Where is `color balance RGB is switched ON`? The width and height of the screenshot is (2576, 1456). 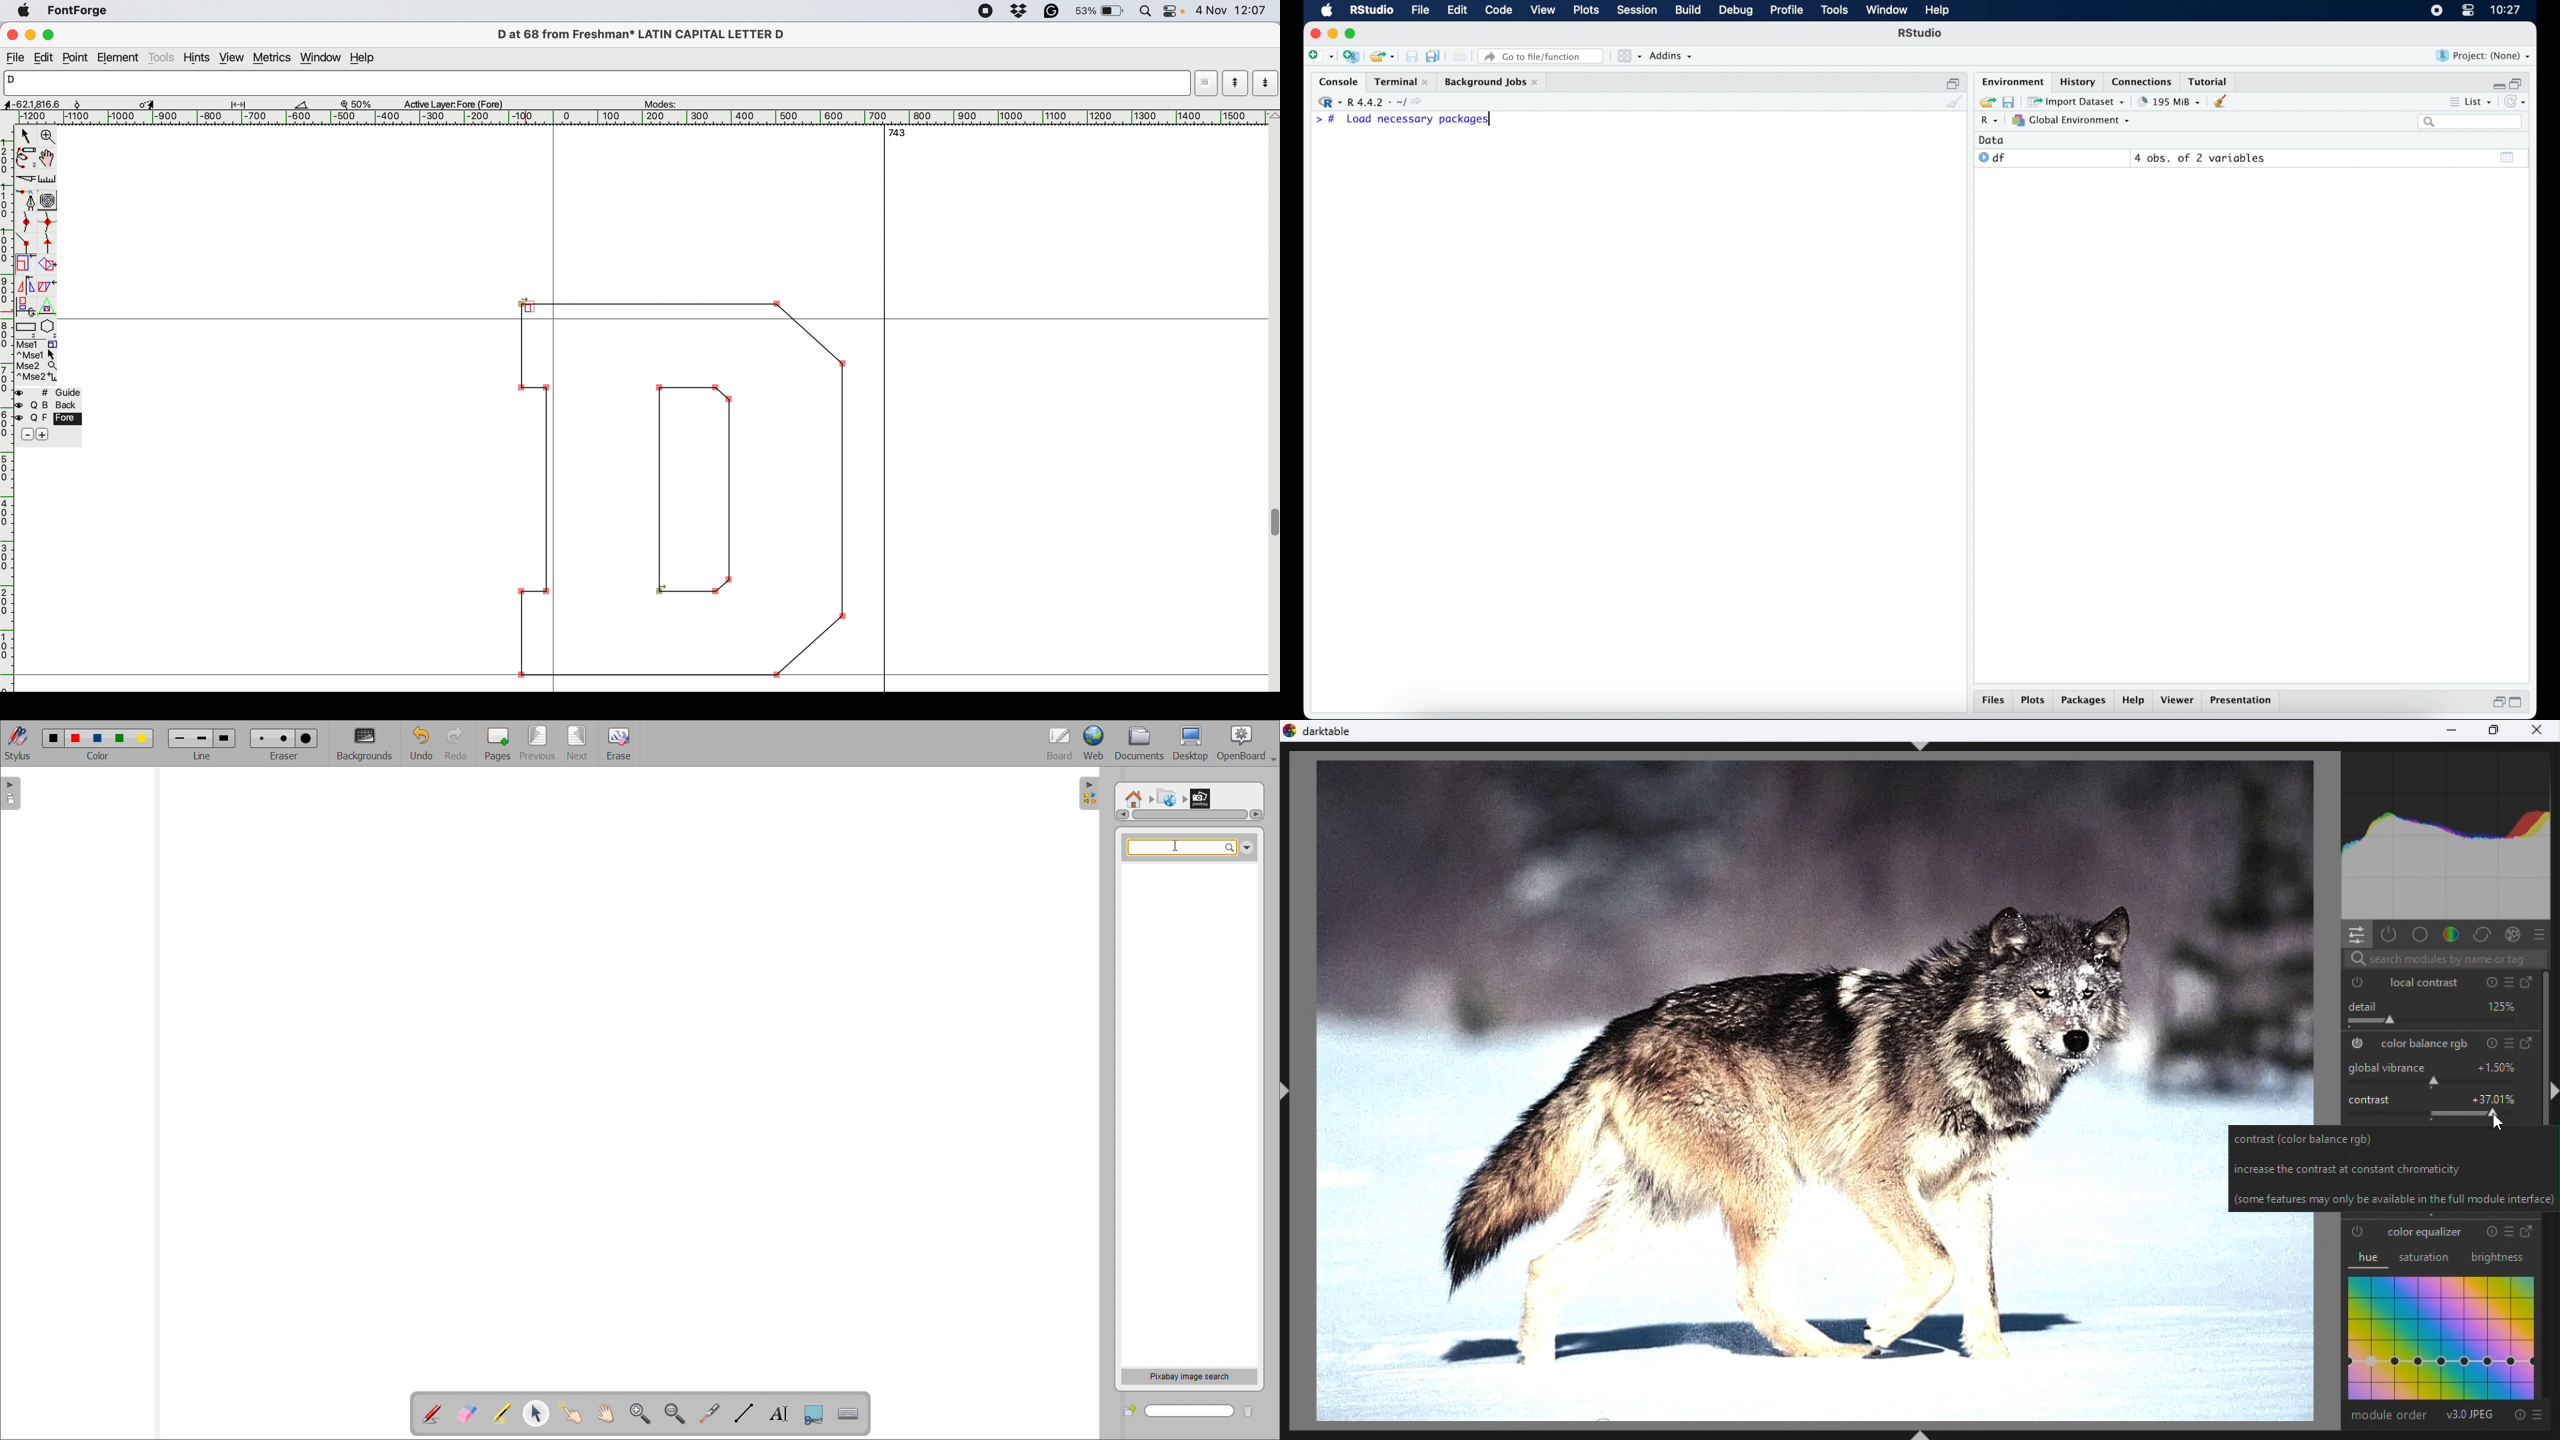 color balance RGB is switched ON is located at coordinates (2358, 1044).